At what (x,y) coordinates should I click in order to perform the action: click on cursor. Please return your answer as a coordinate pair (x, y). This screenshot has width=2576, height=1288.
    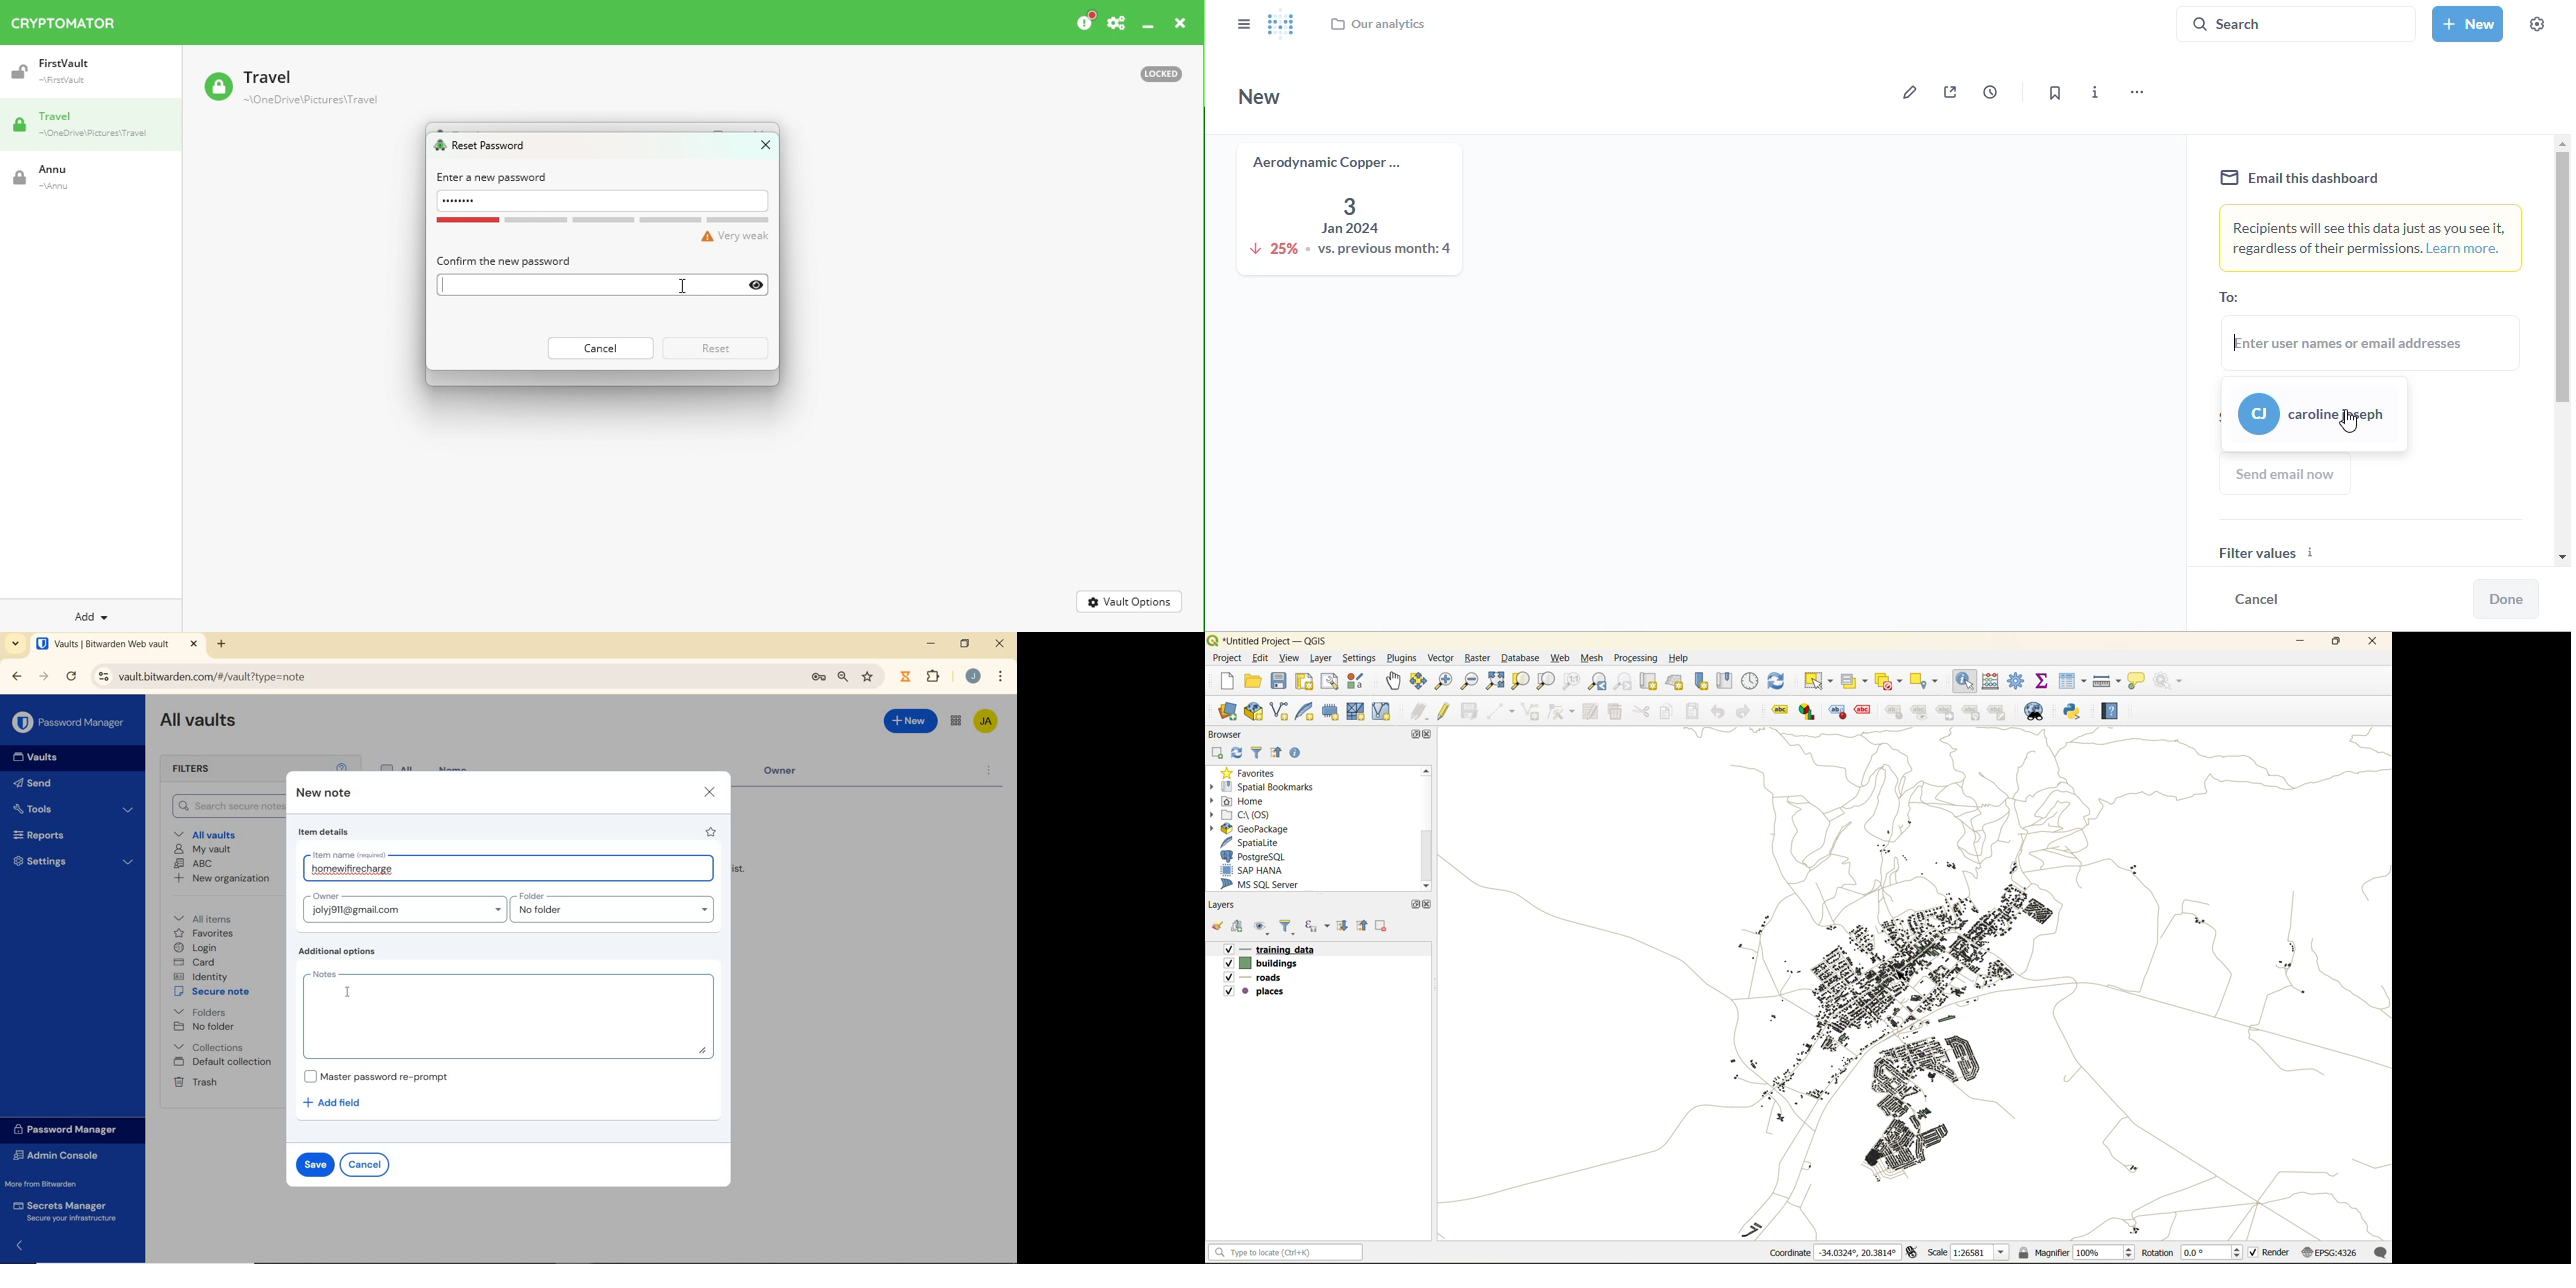
    Looking at the image, I should click on (684, 289).